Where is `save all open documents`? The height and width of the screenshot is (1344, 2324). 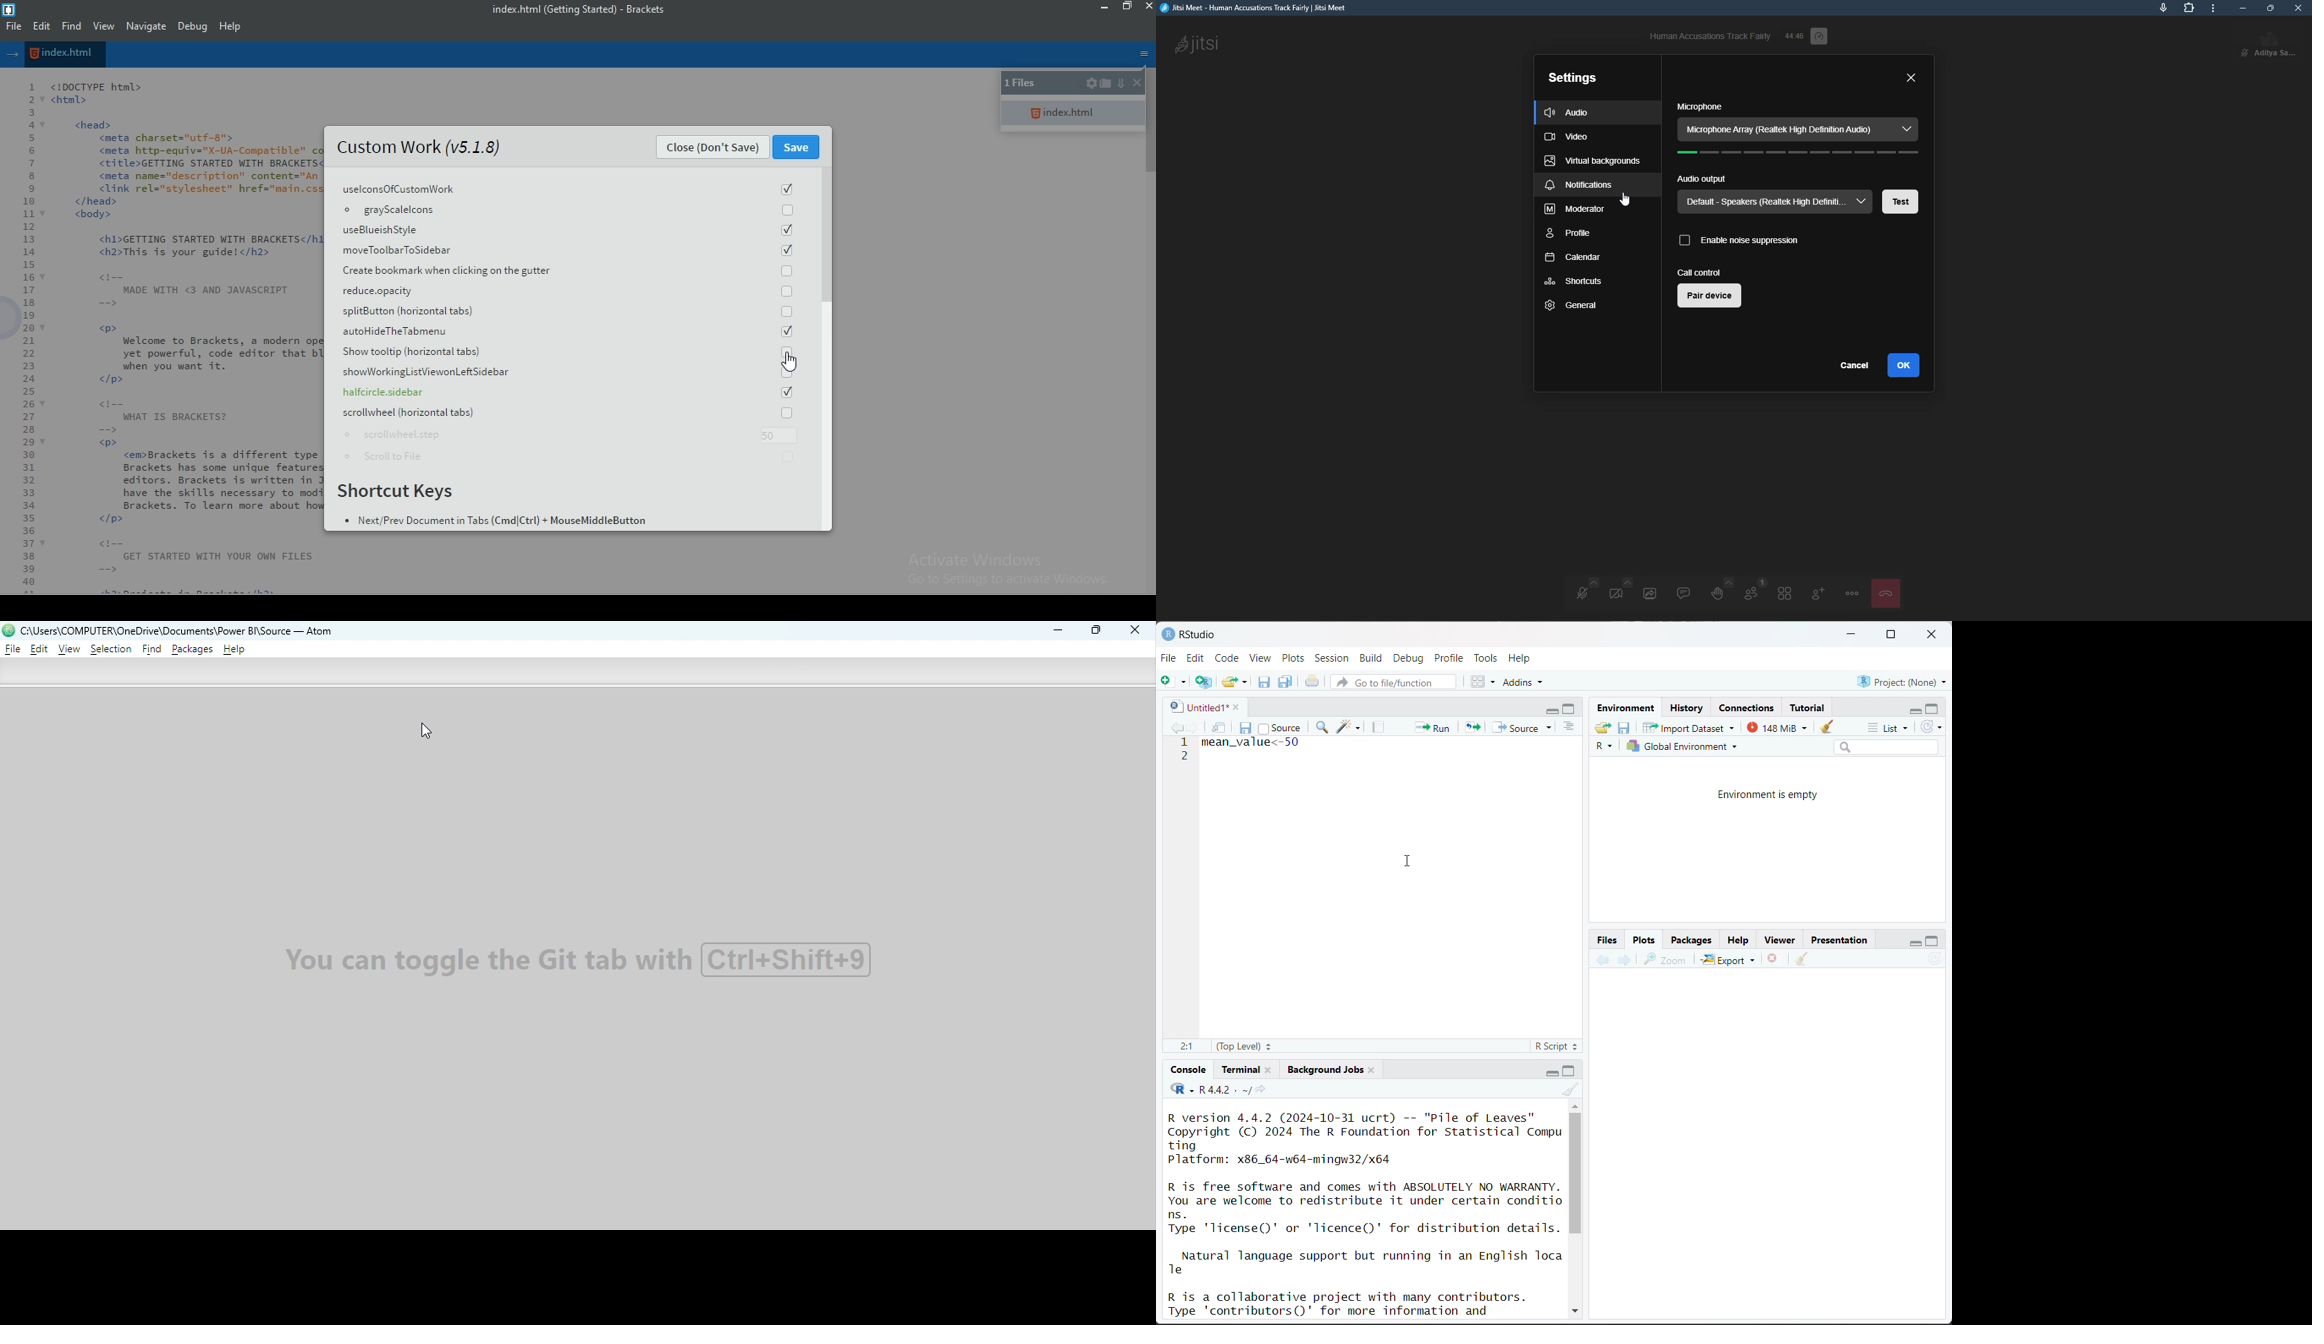
save all open documents is located at coordinates (1286, 682).